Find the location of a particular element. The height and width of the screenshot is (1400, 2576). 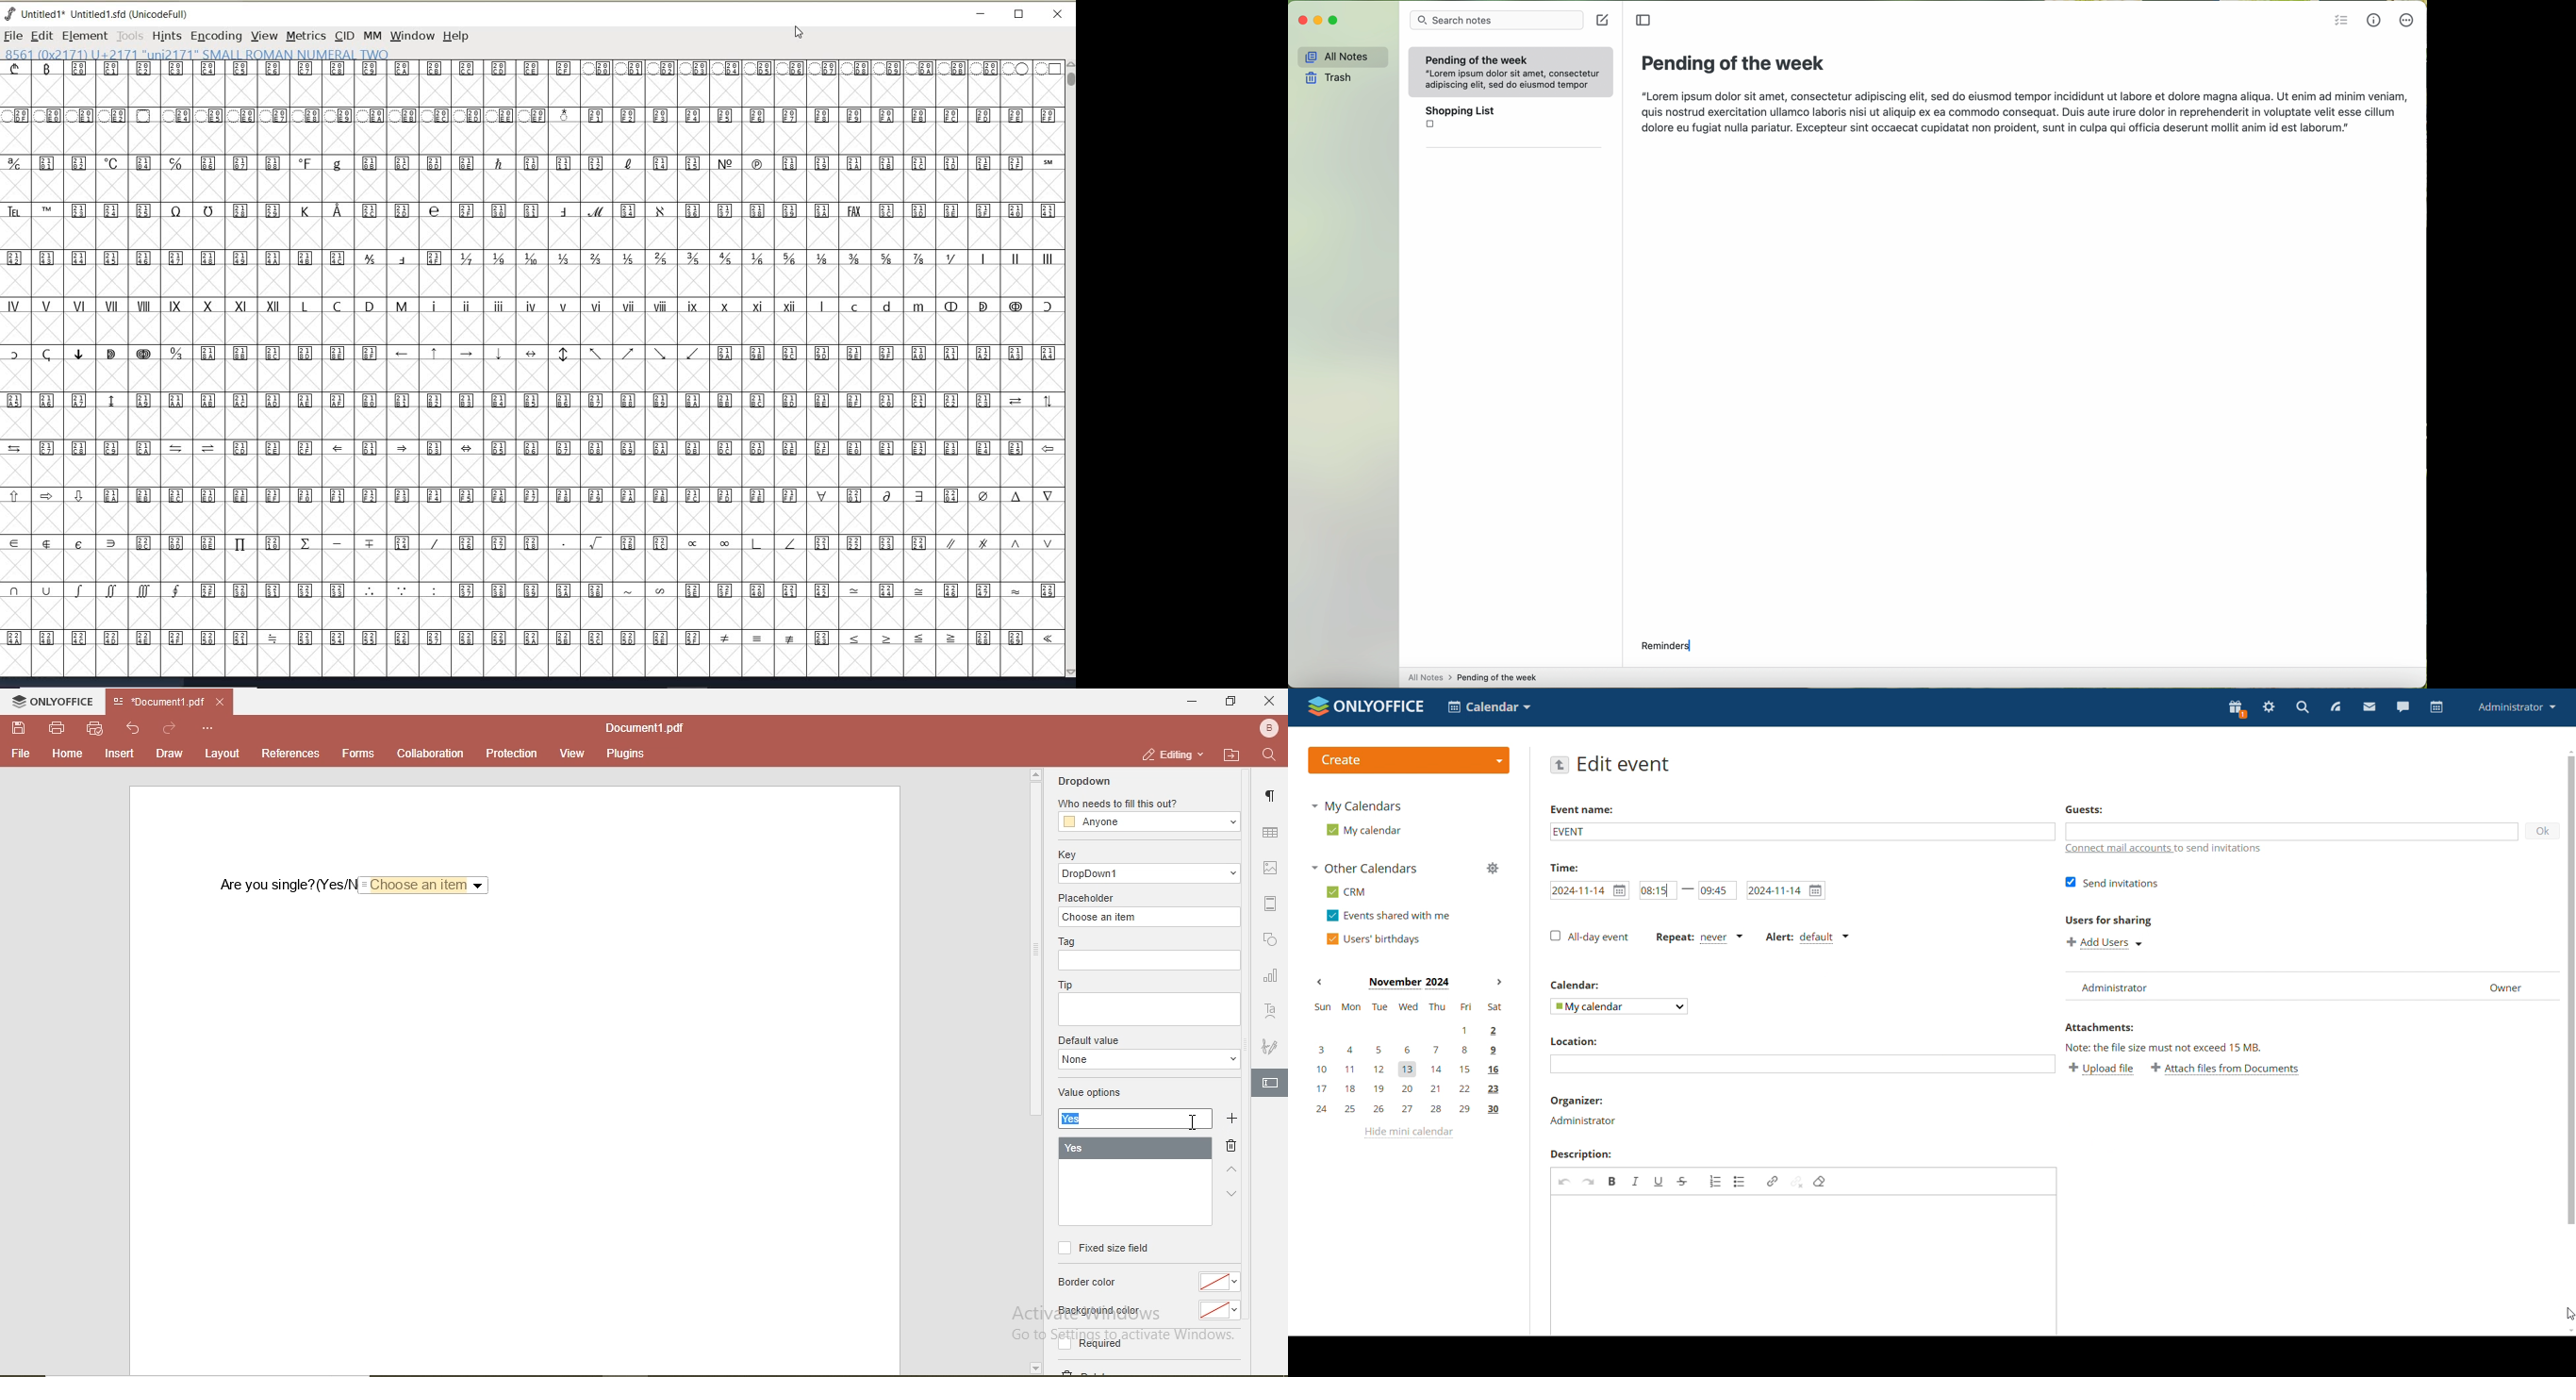

scrollbar is located at coordinates (1034, 942).